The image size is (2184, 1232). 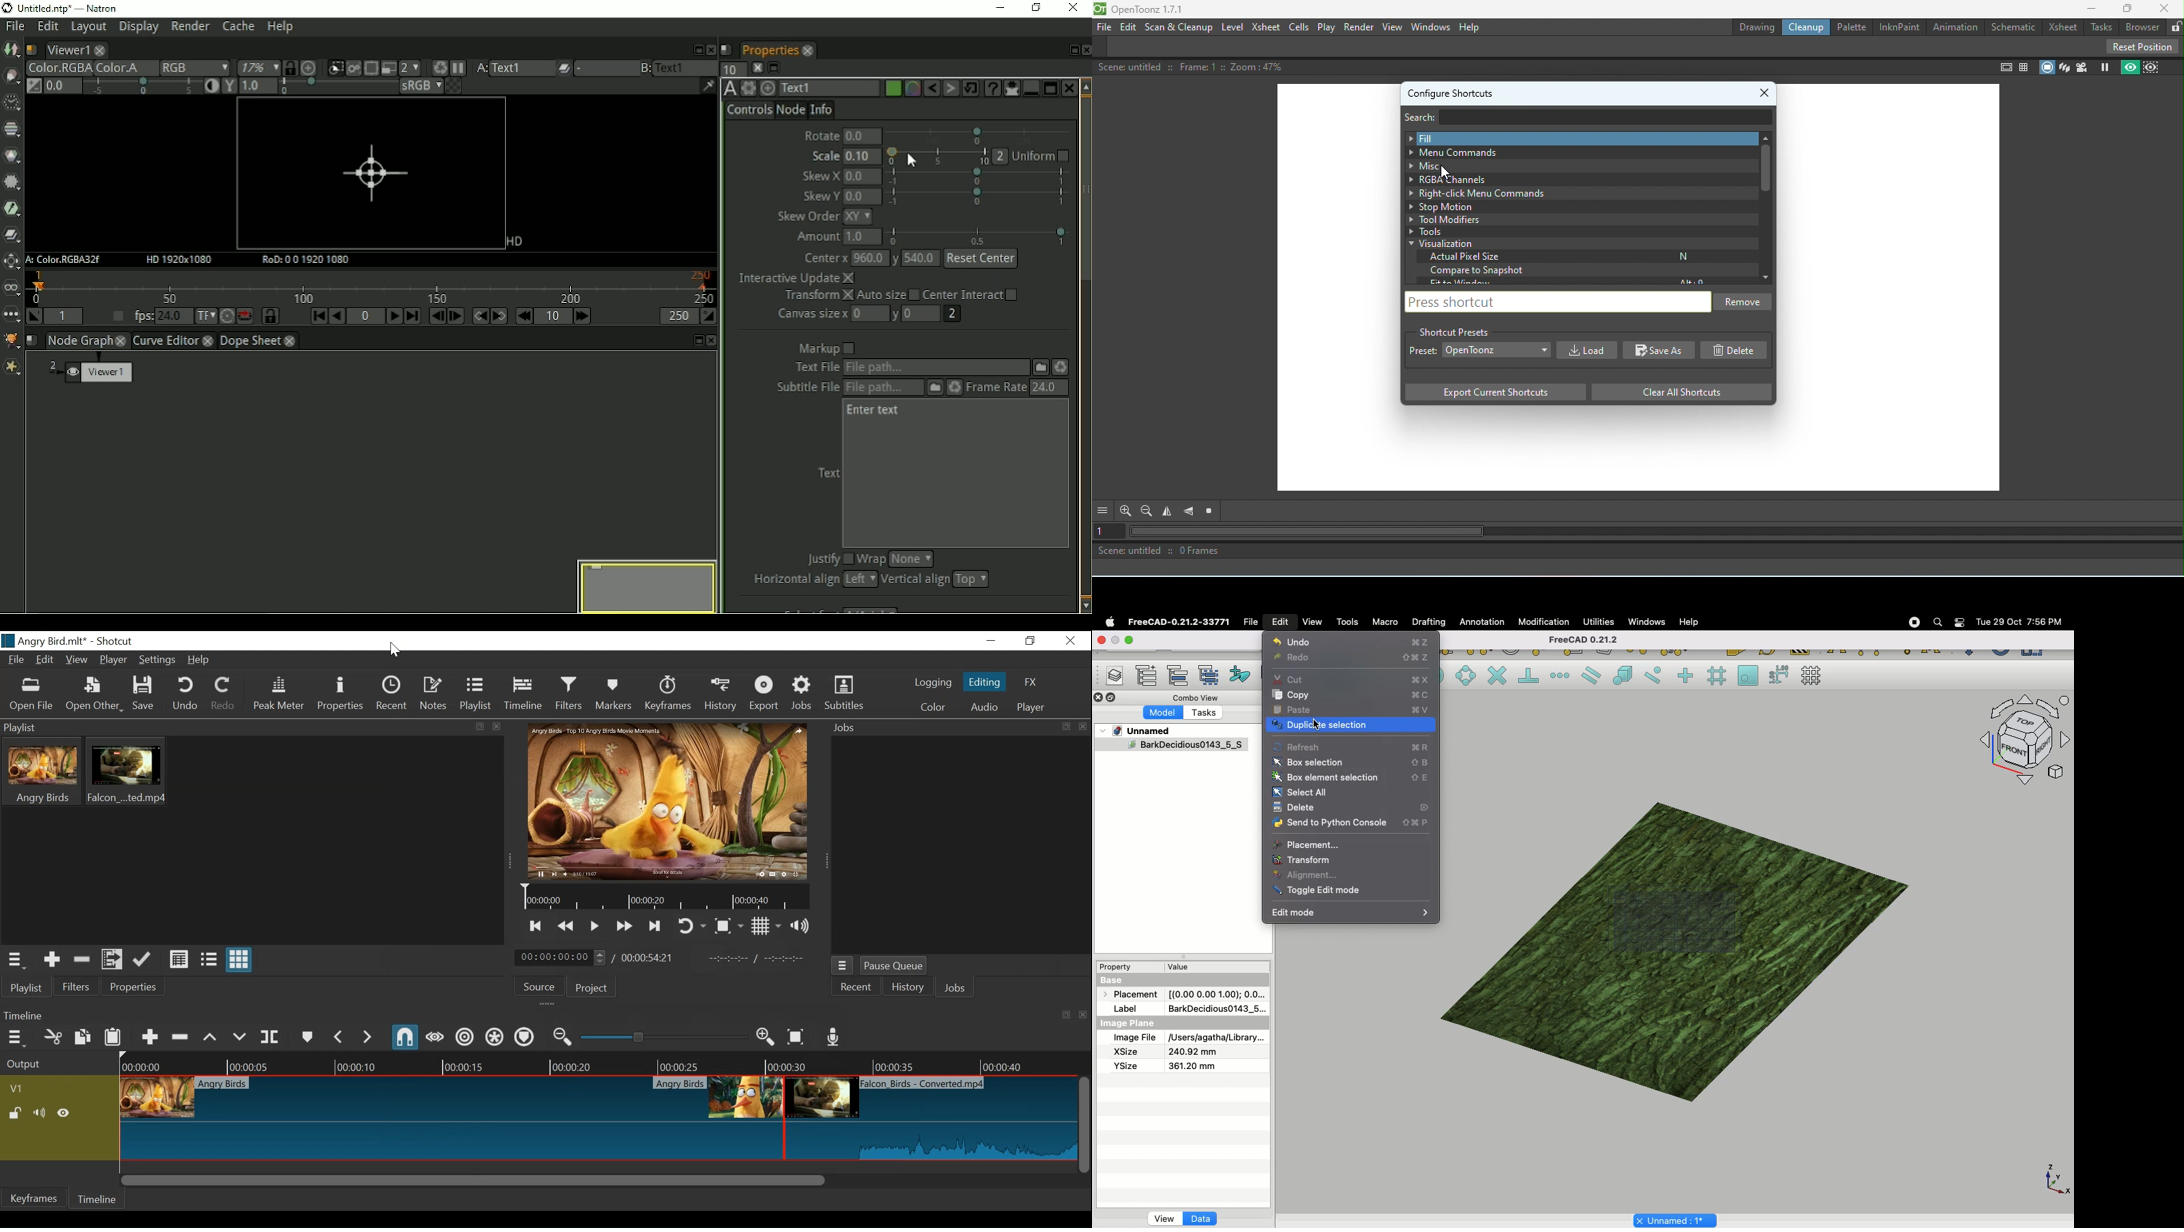 I want to click on Properties, so click(x=132, y=987).